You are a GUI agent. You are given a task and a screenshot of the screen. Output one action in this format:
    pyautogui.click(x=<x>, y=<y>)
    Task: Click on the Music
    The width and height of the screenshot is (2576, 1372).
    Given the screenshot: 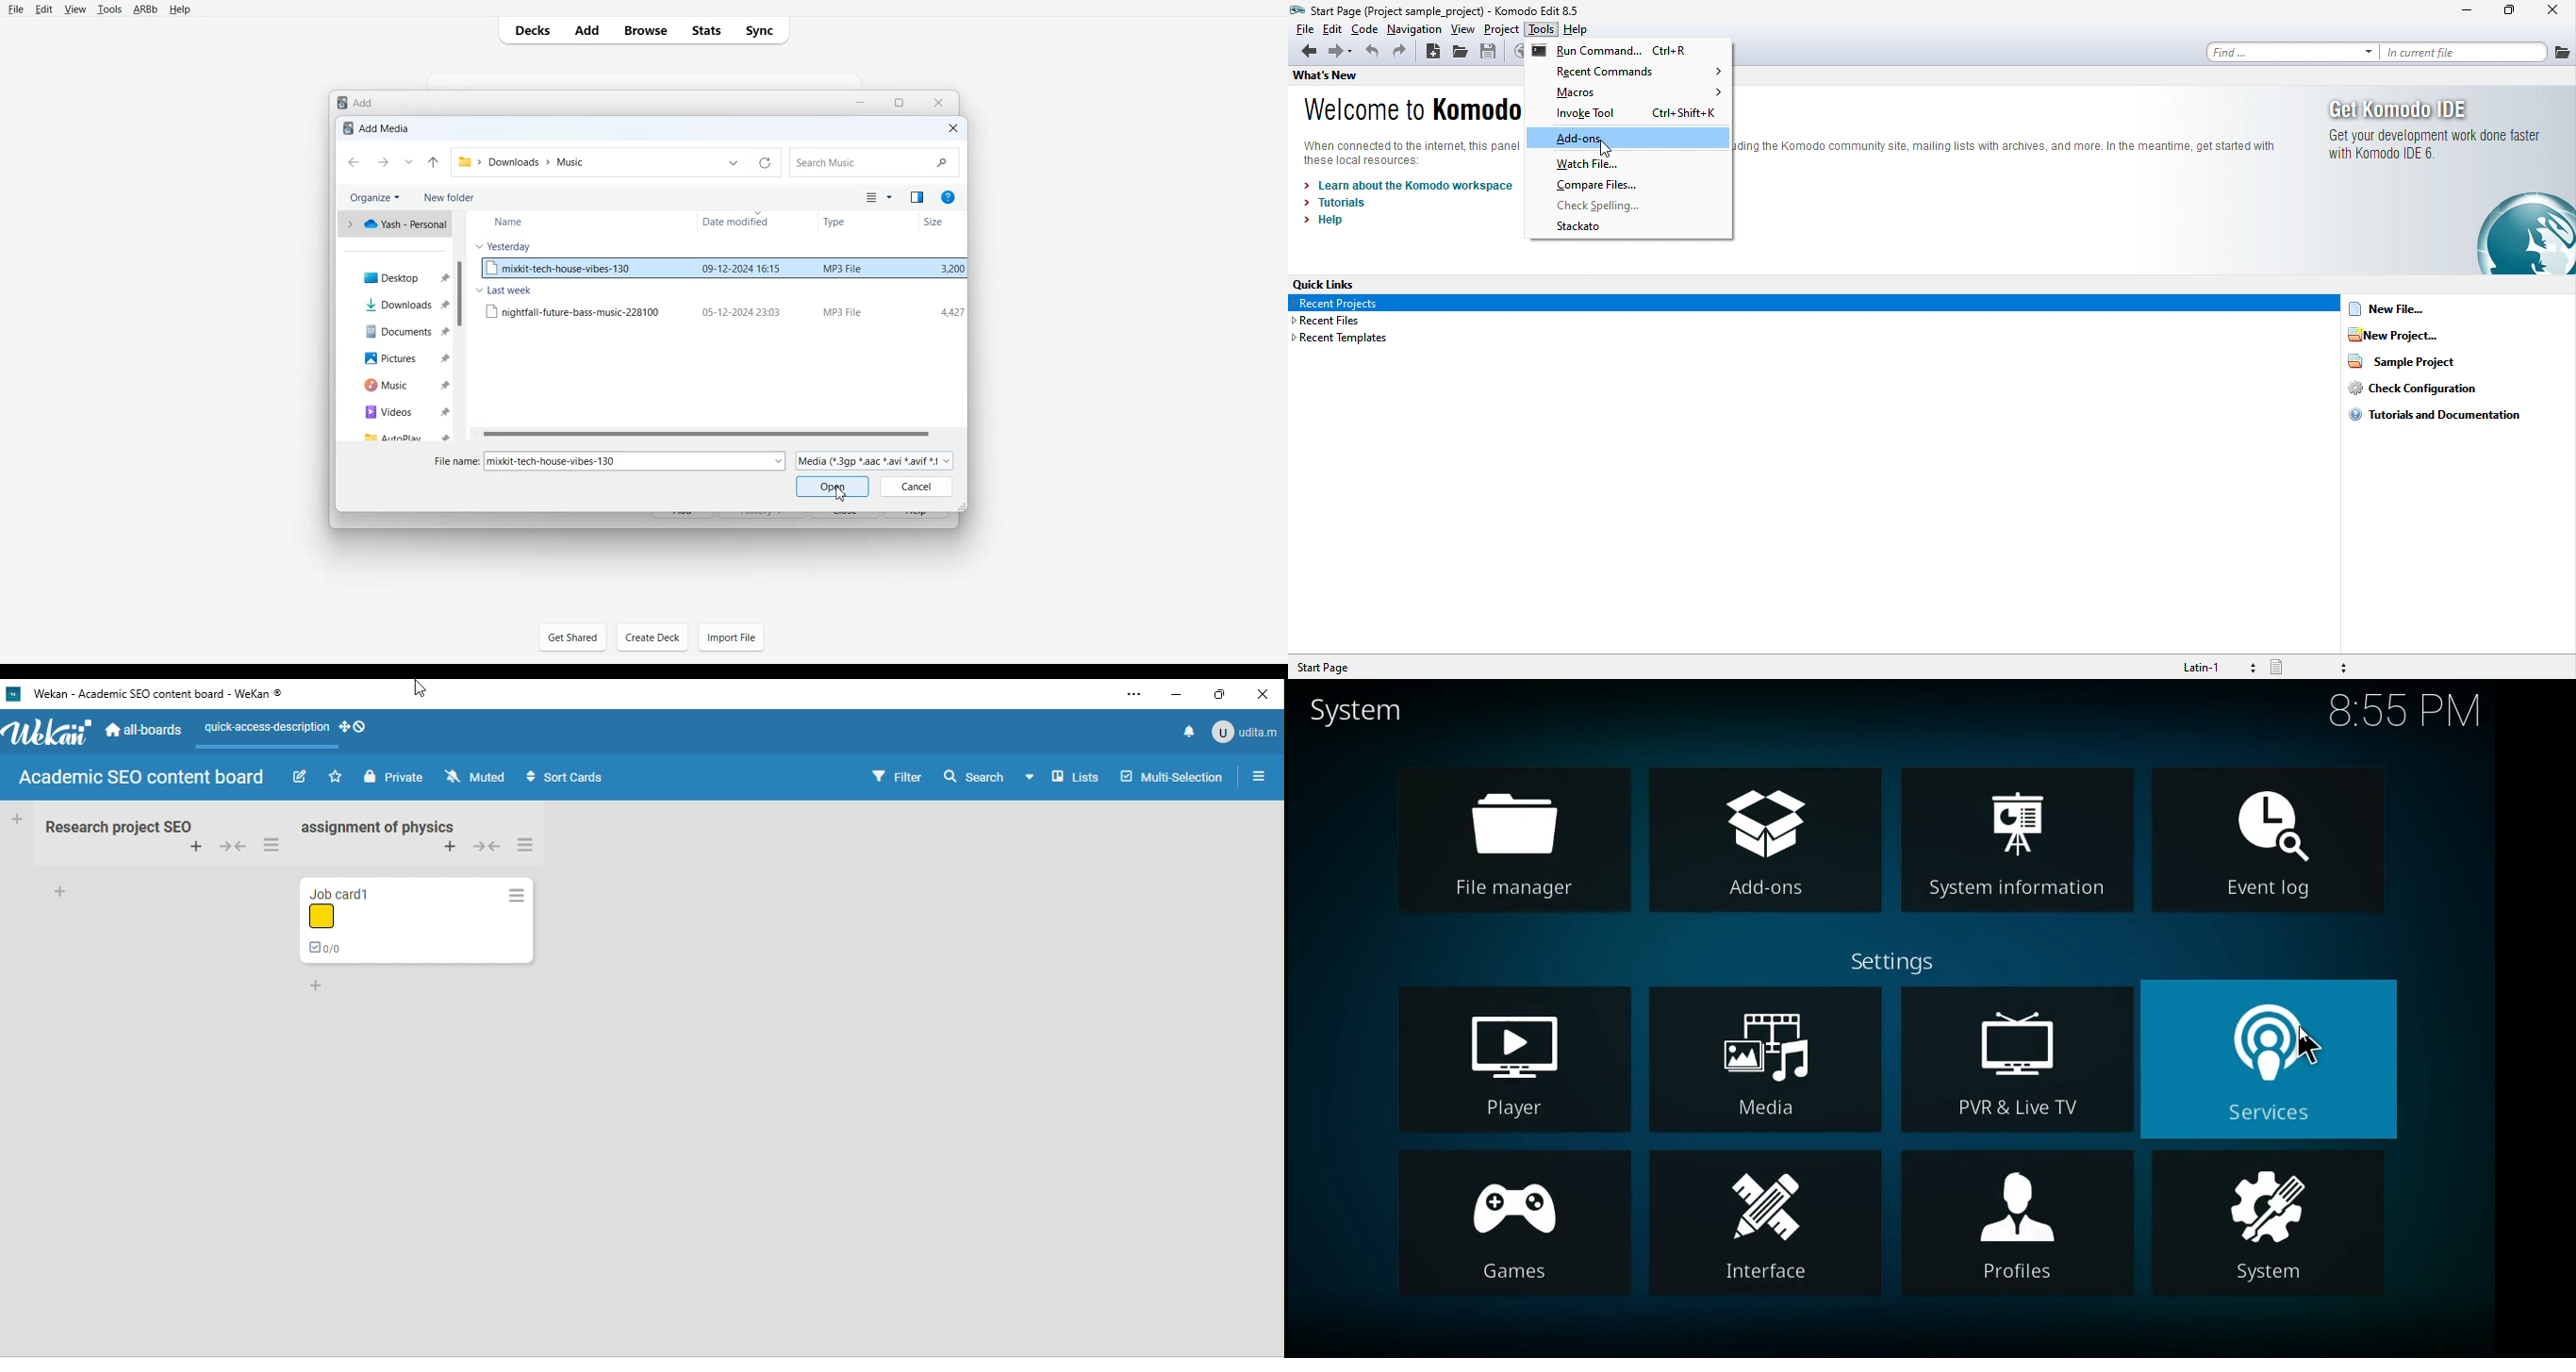 What is the action you would take?
    pyautogui.click(x=404, y=385)
    